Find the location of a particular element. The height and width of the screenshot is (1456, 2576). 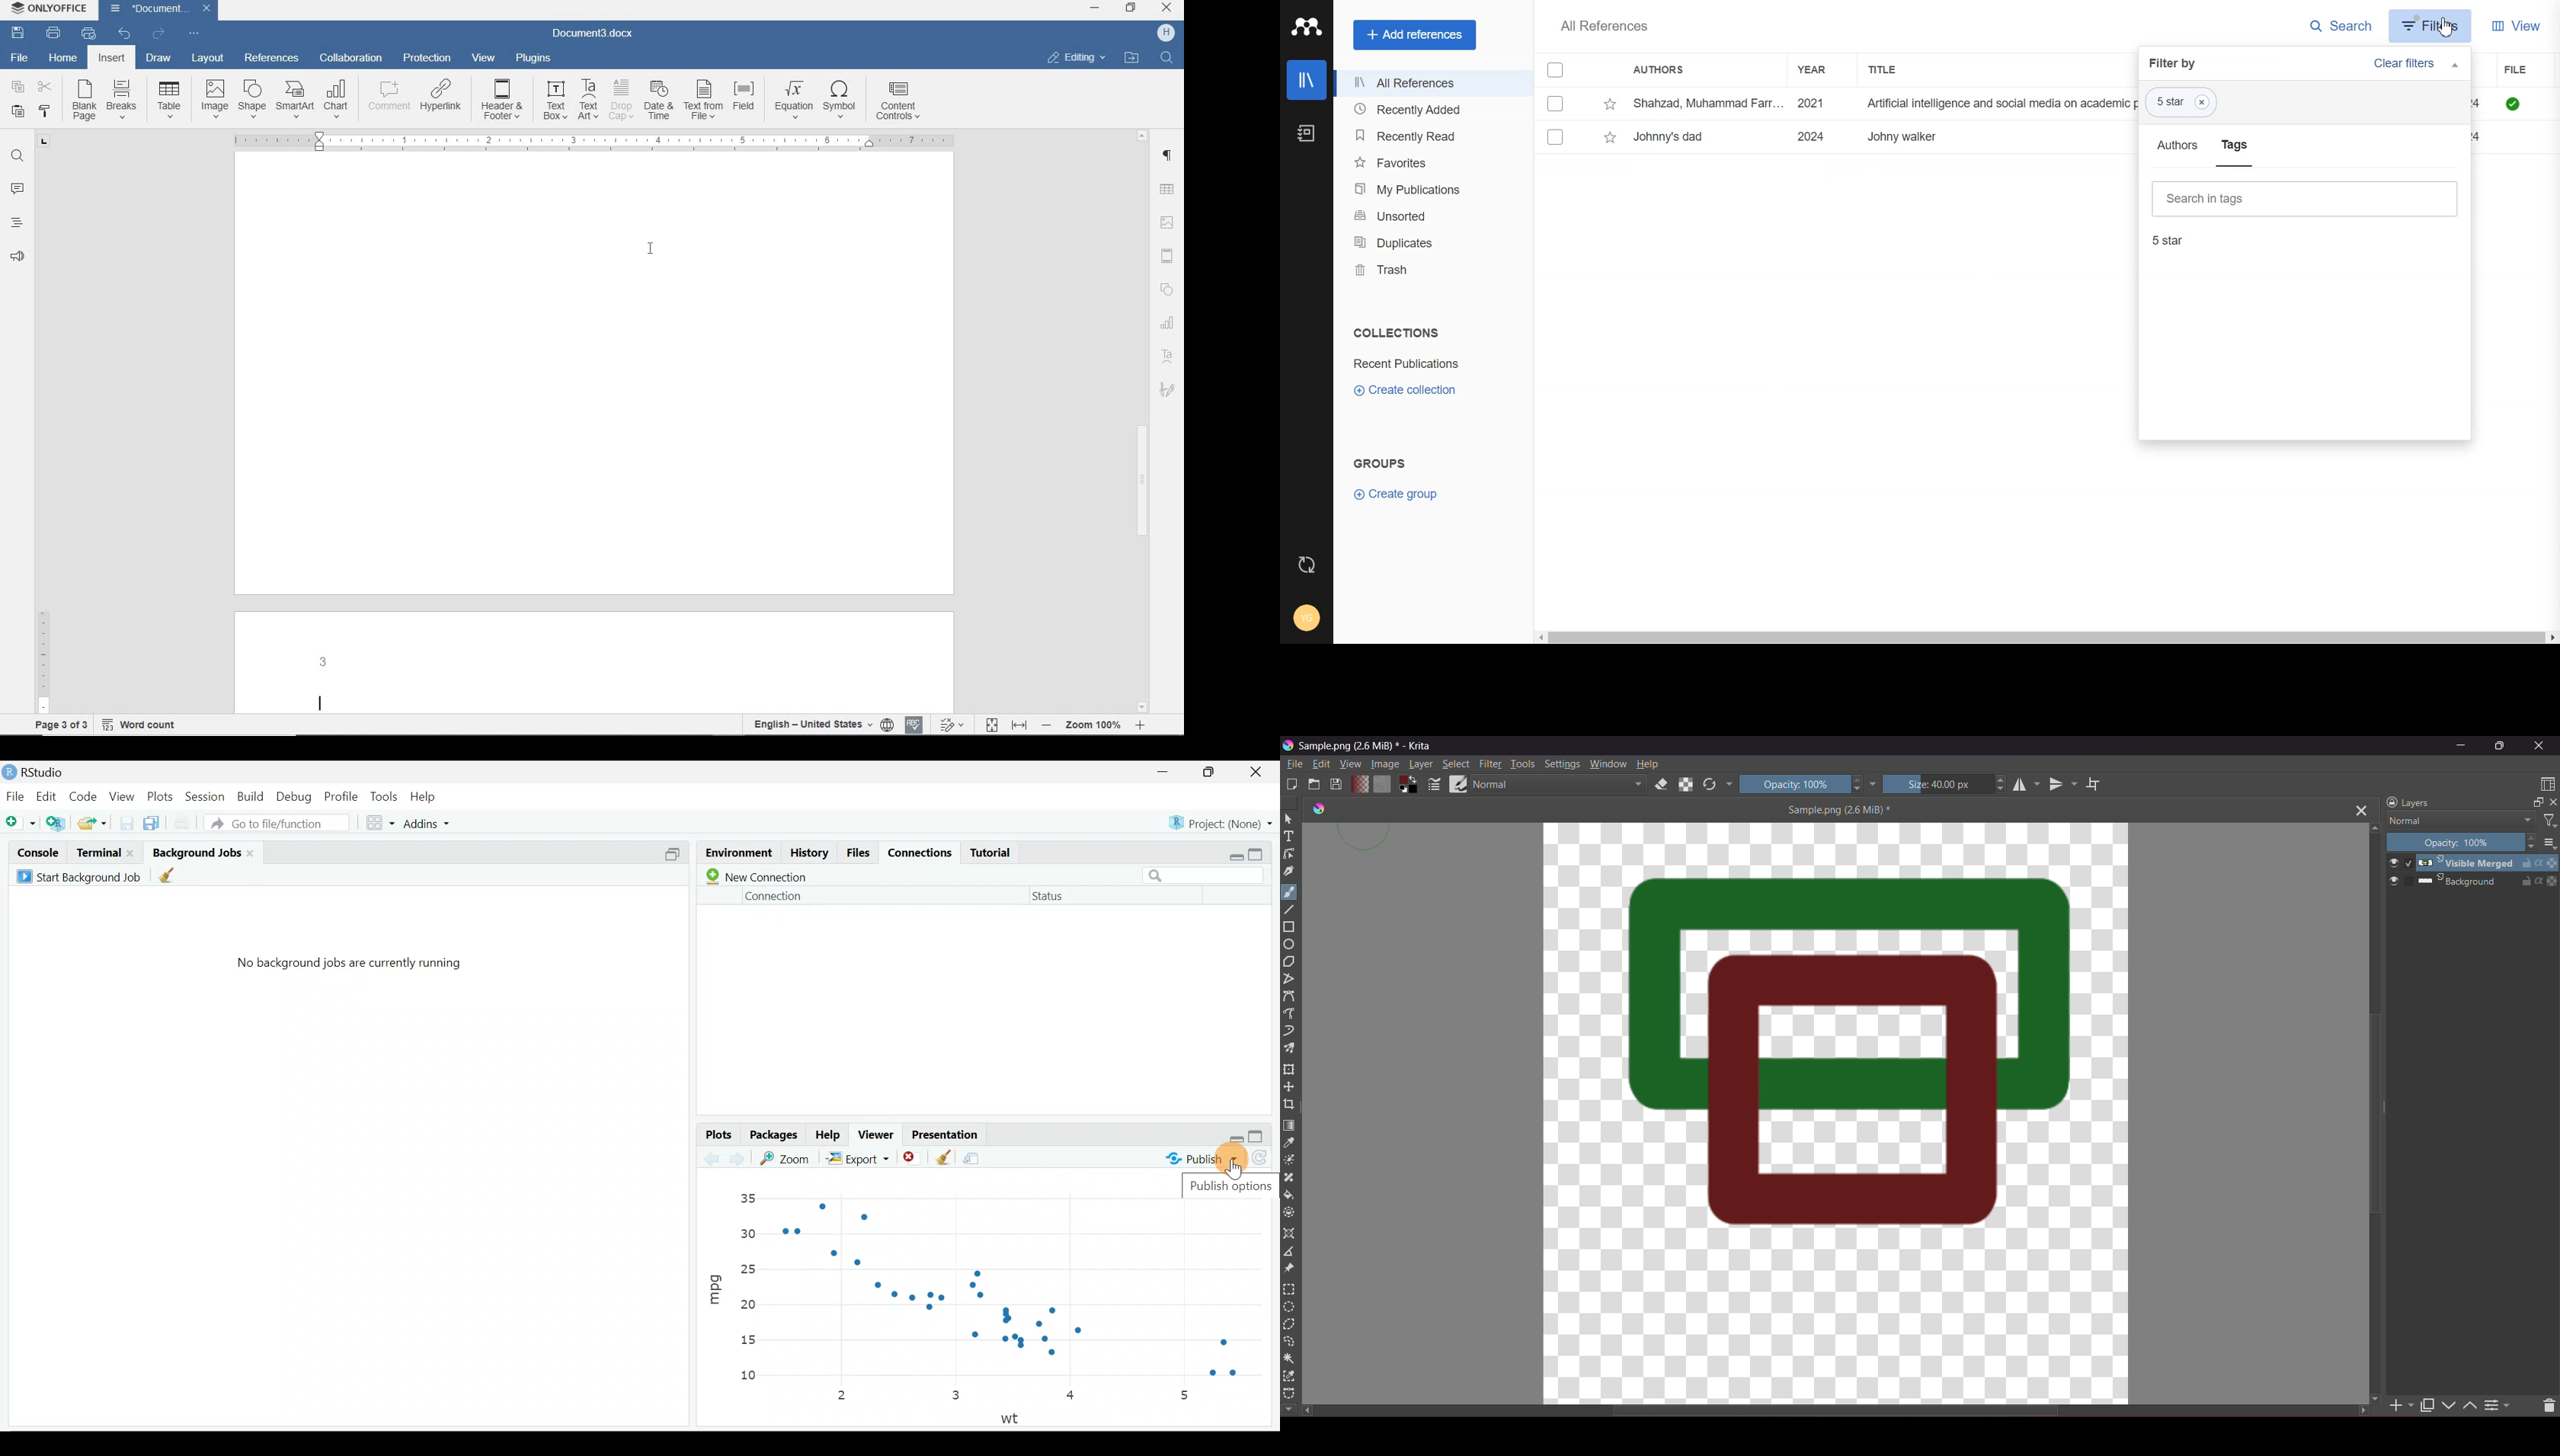

Split is located at coordinates (671, 857).